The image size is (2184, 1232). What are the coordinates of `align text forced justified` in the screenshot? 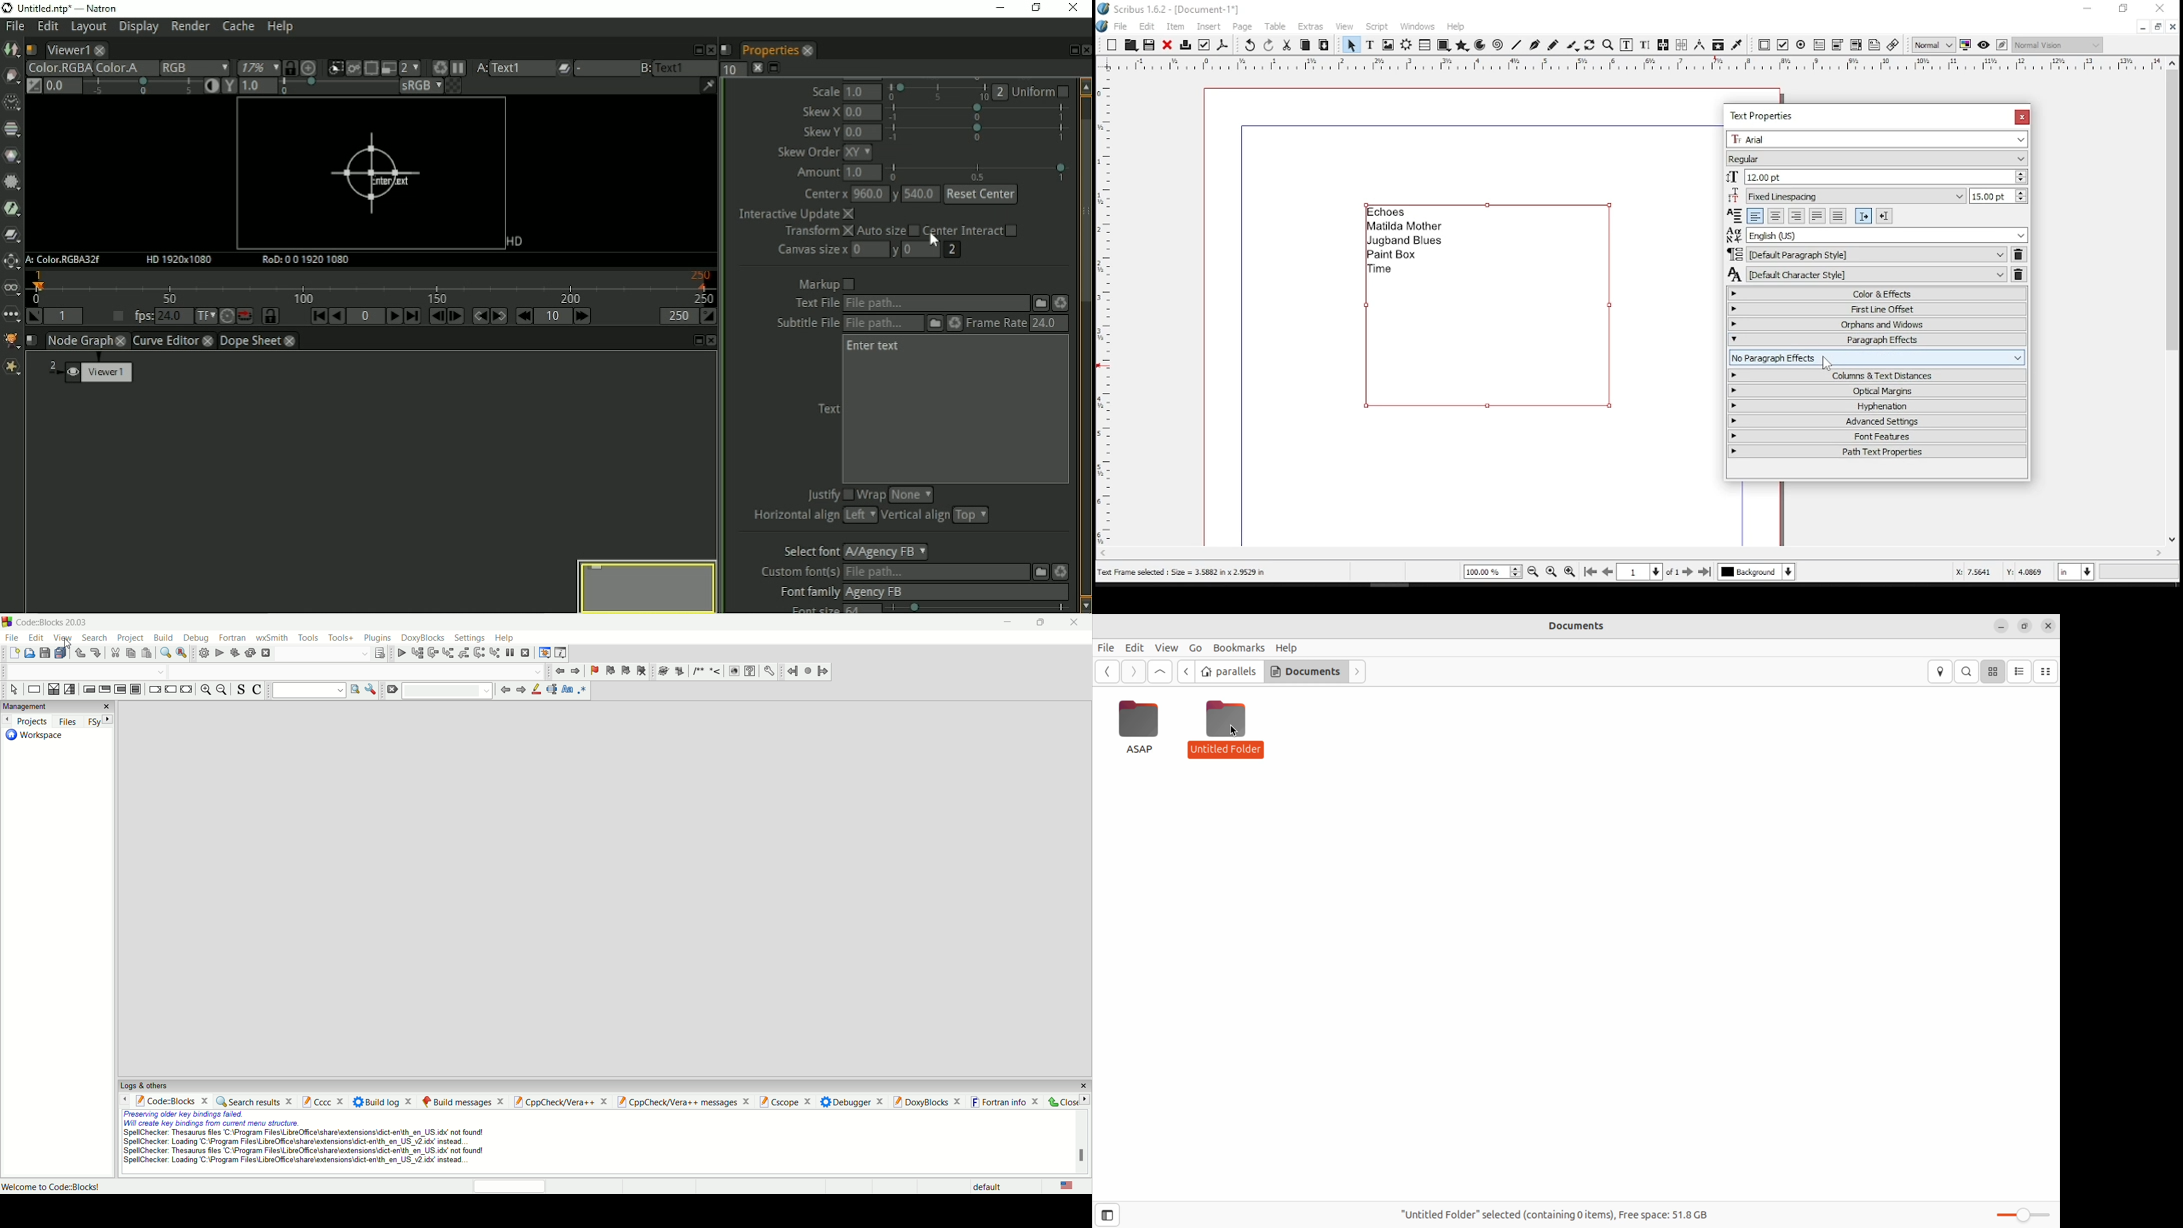 It's located at (1837, 216).